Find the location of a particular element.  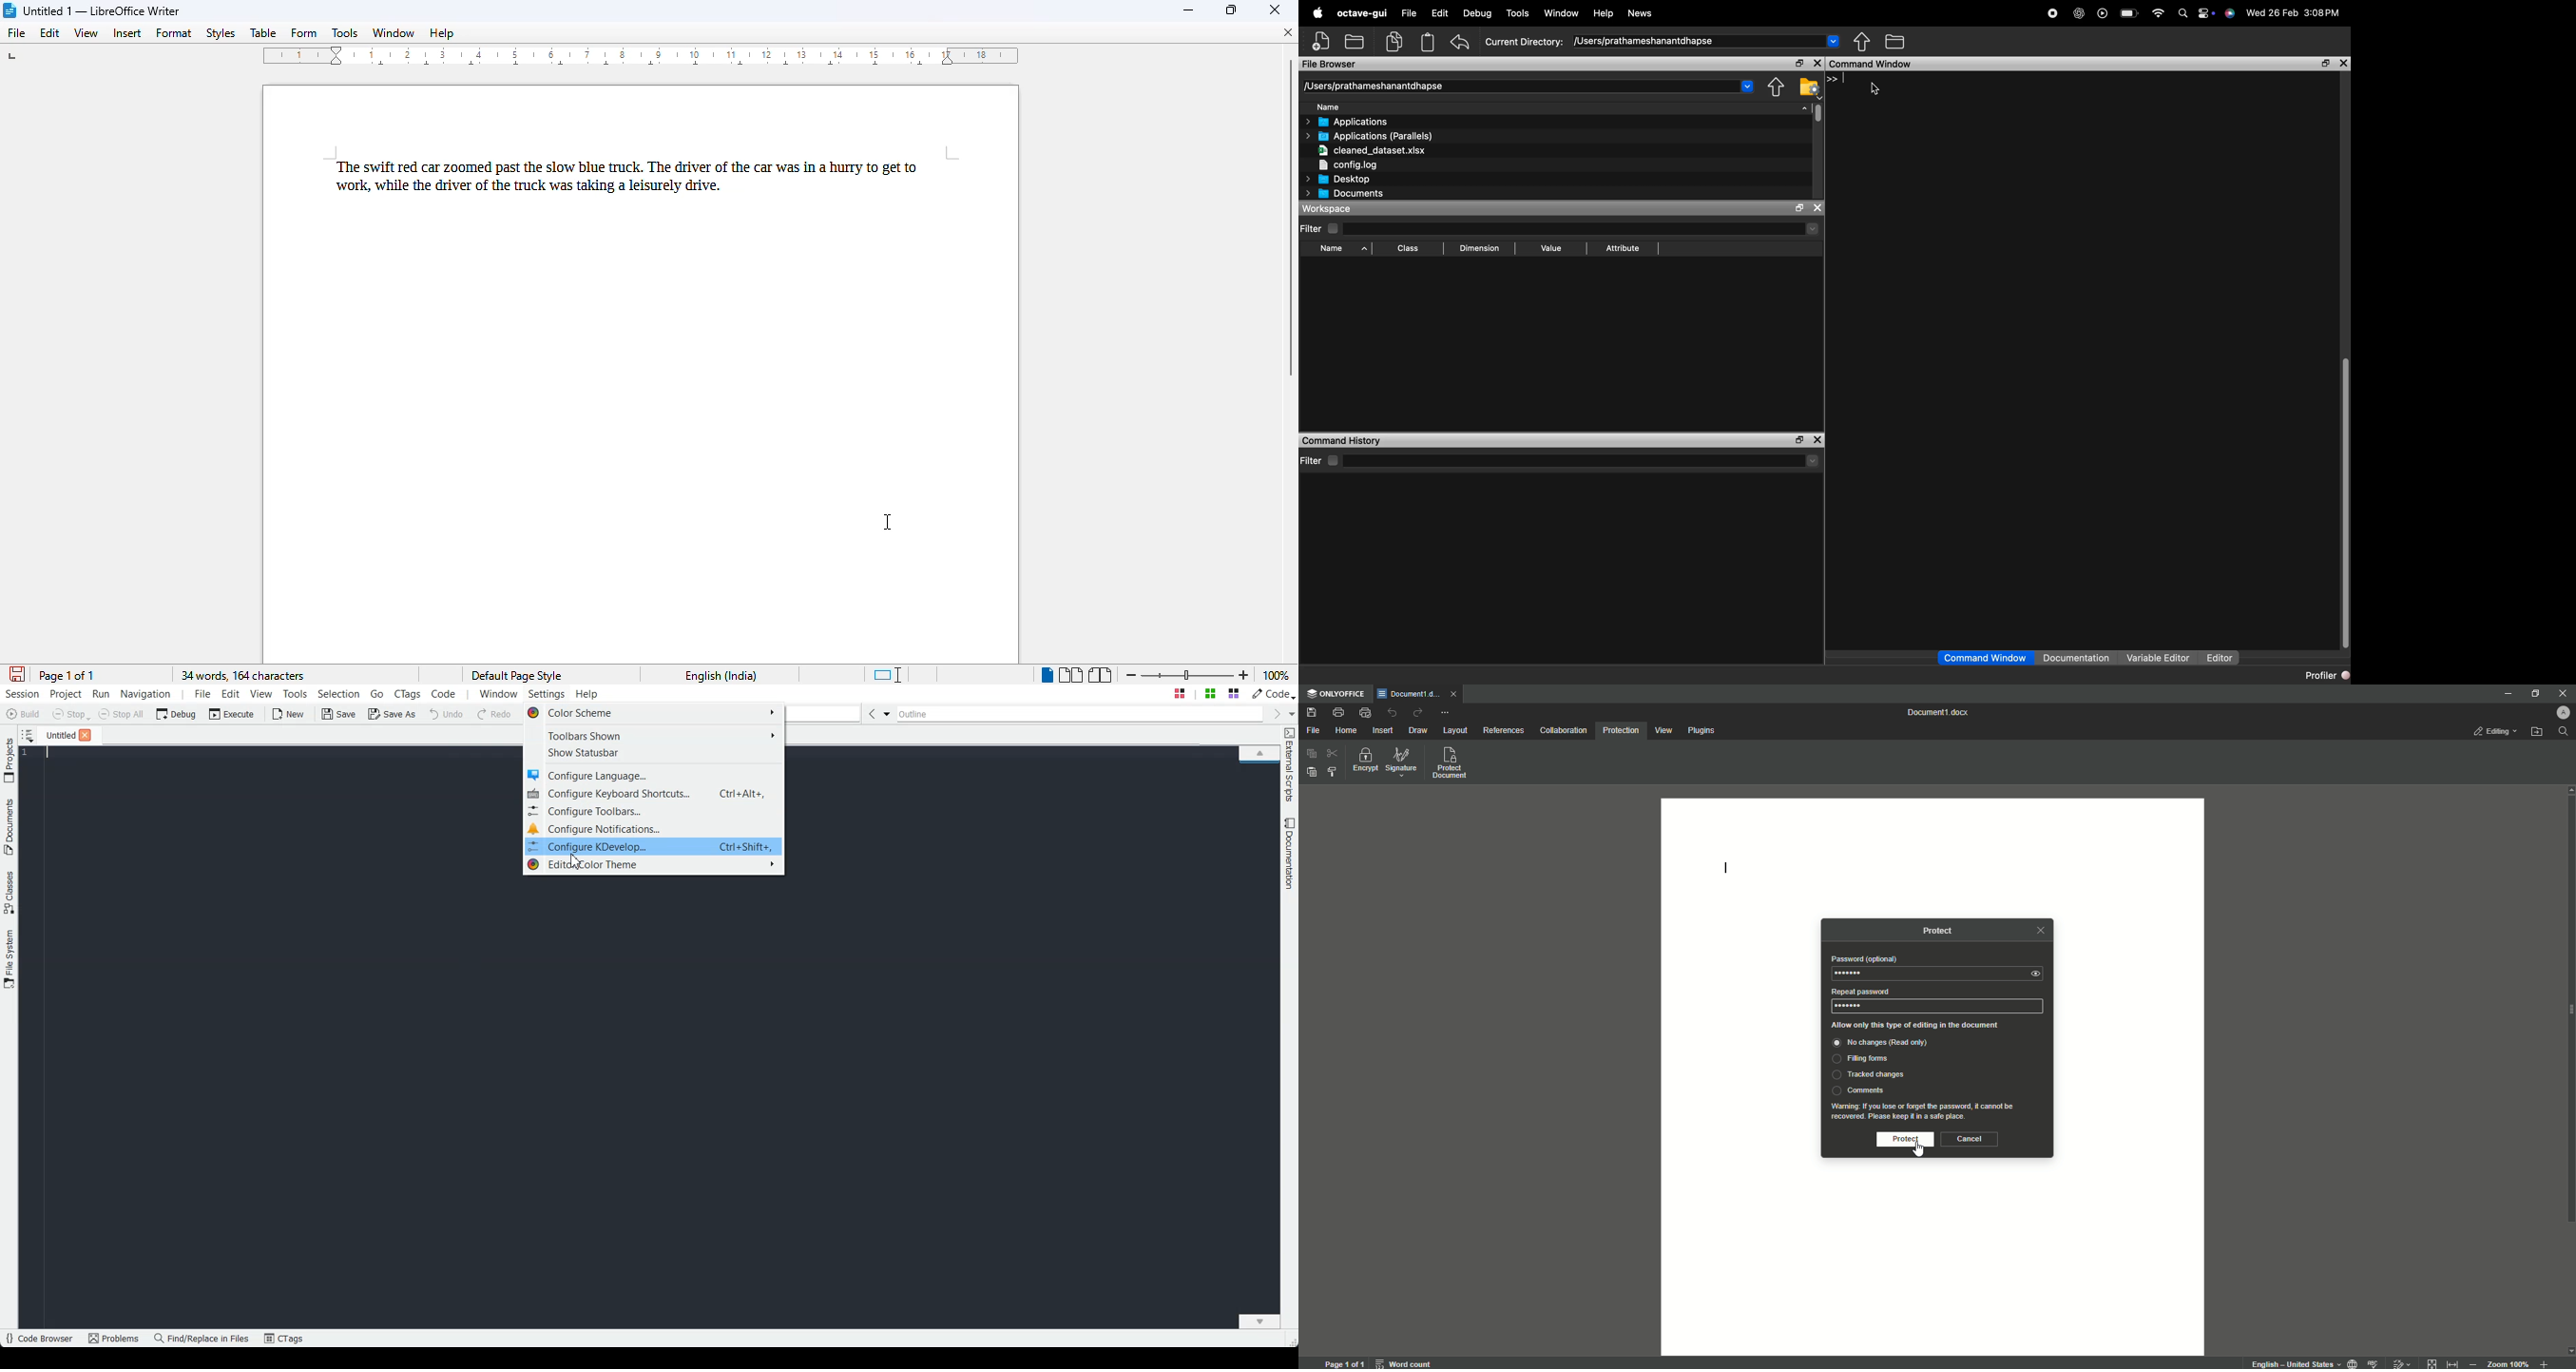

Protect document is located at coordinates (1452, 764).